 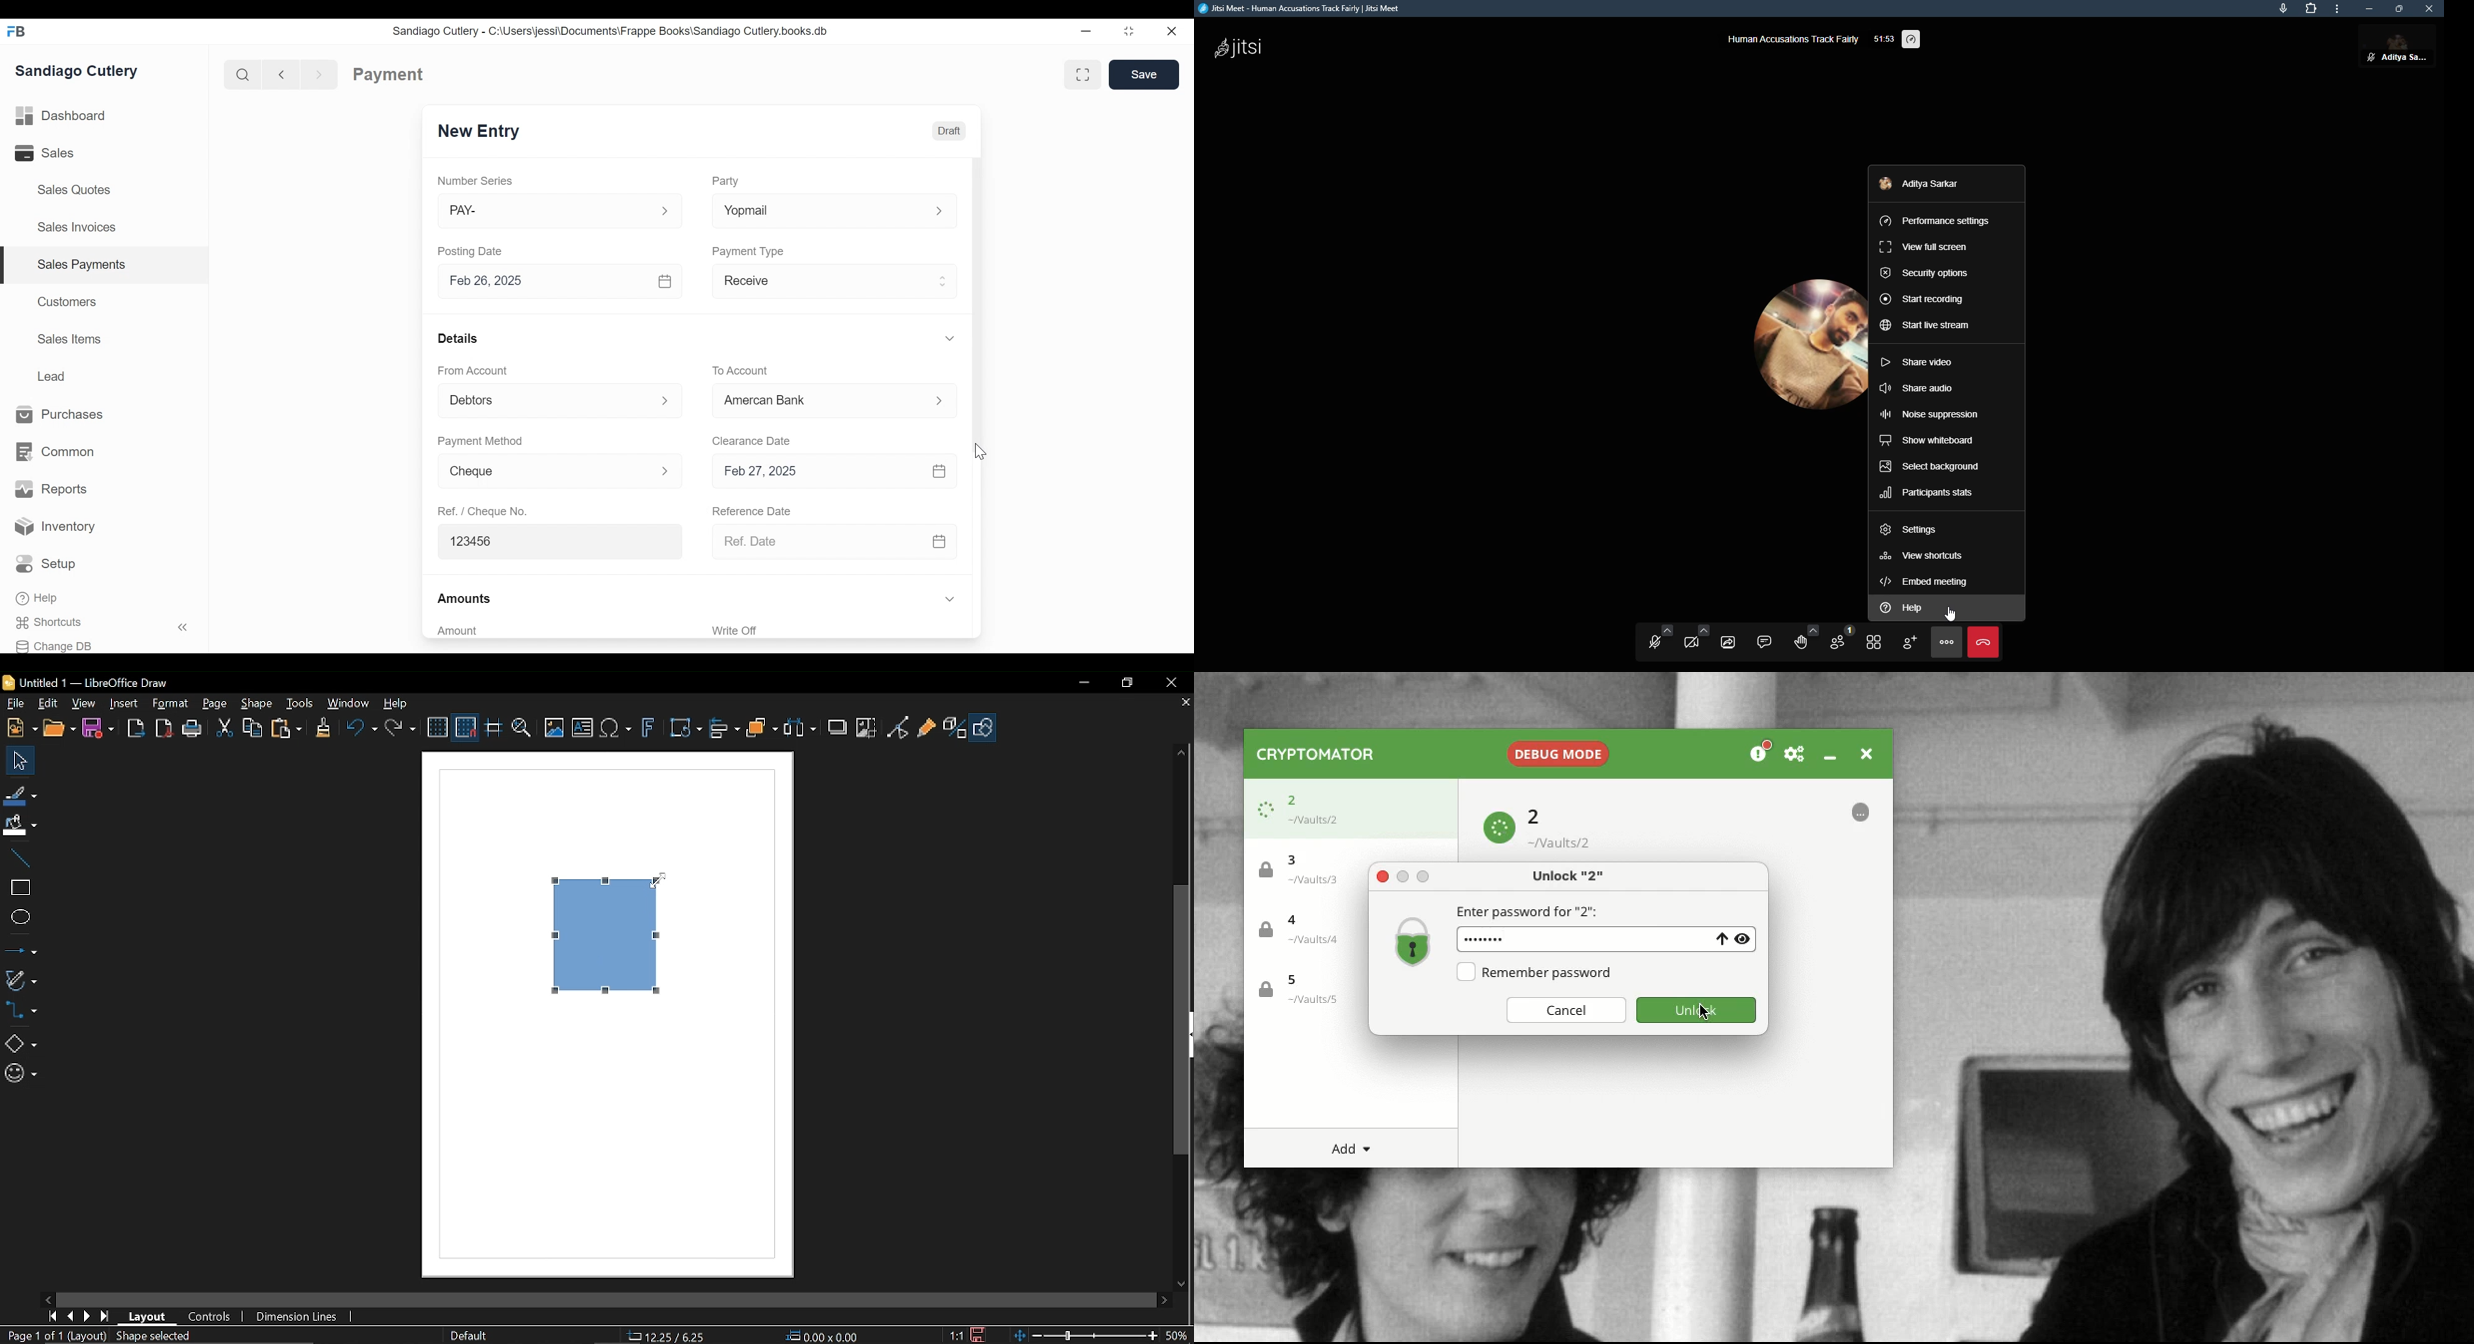 I want to click on Expand, so click(x=665, y=212).